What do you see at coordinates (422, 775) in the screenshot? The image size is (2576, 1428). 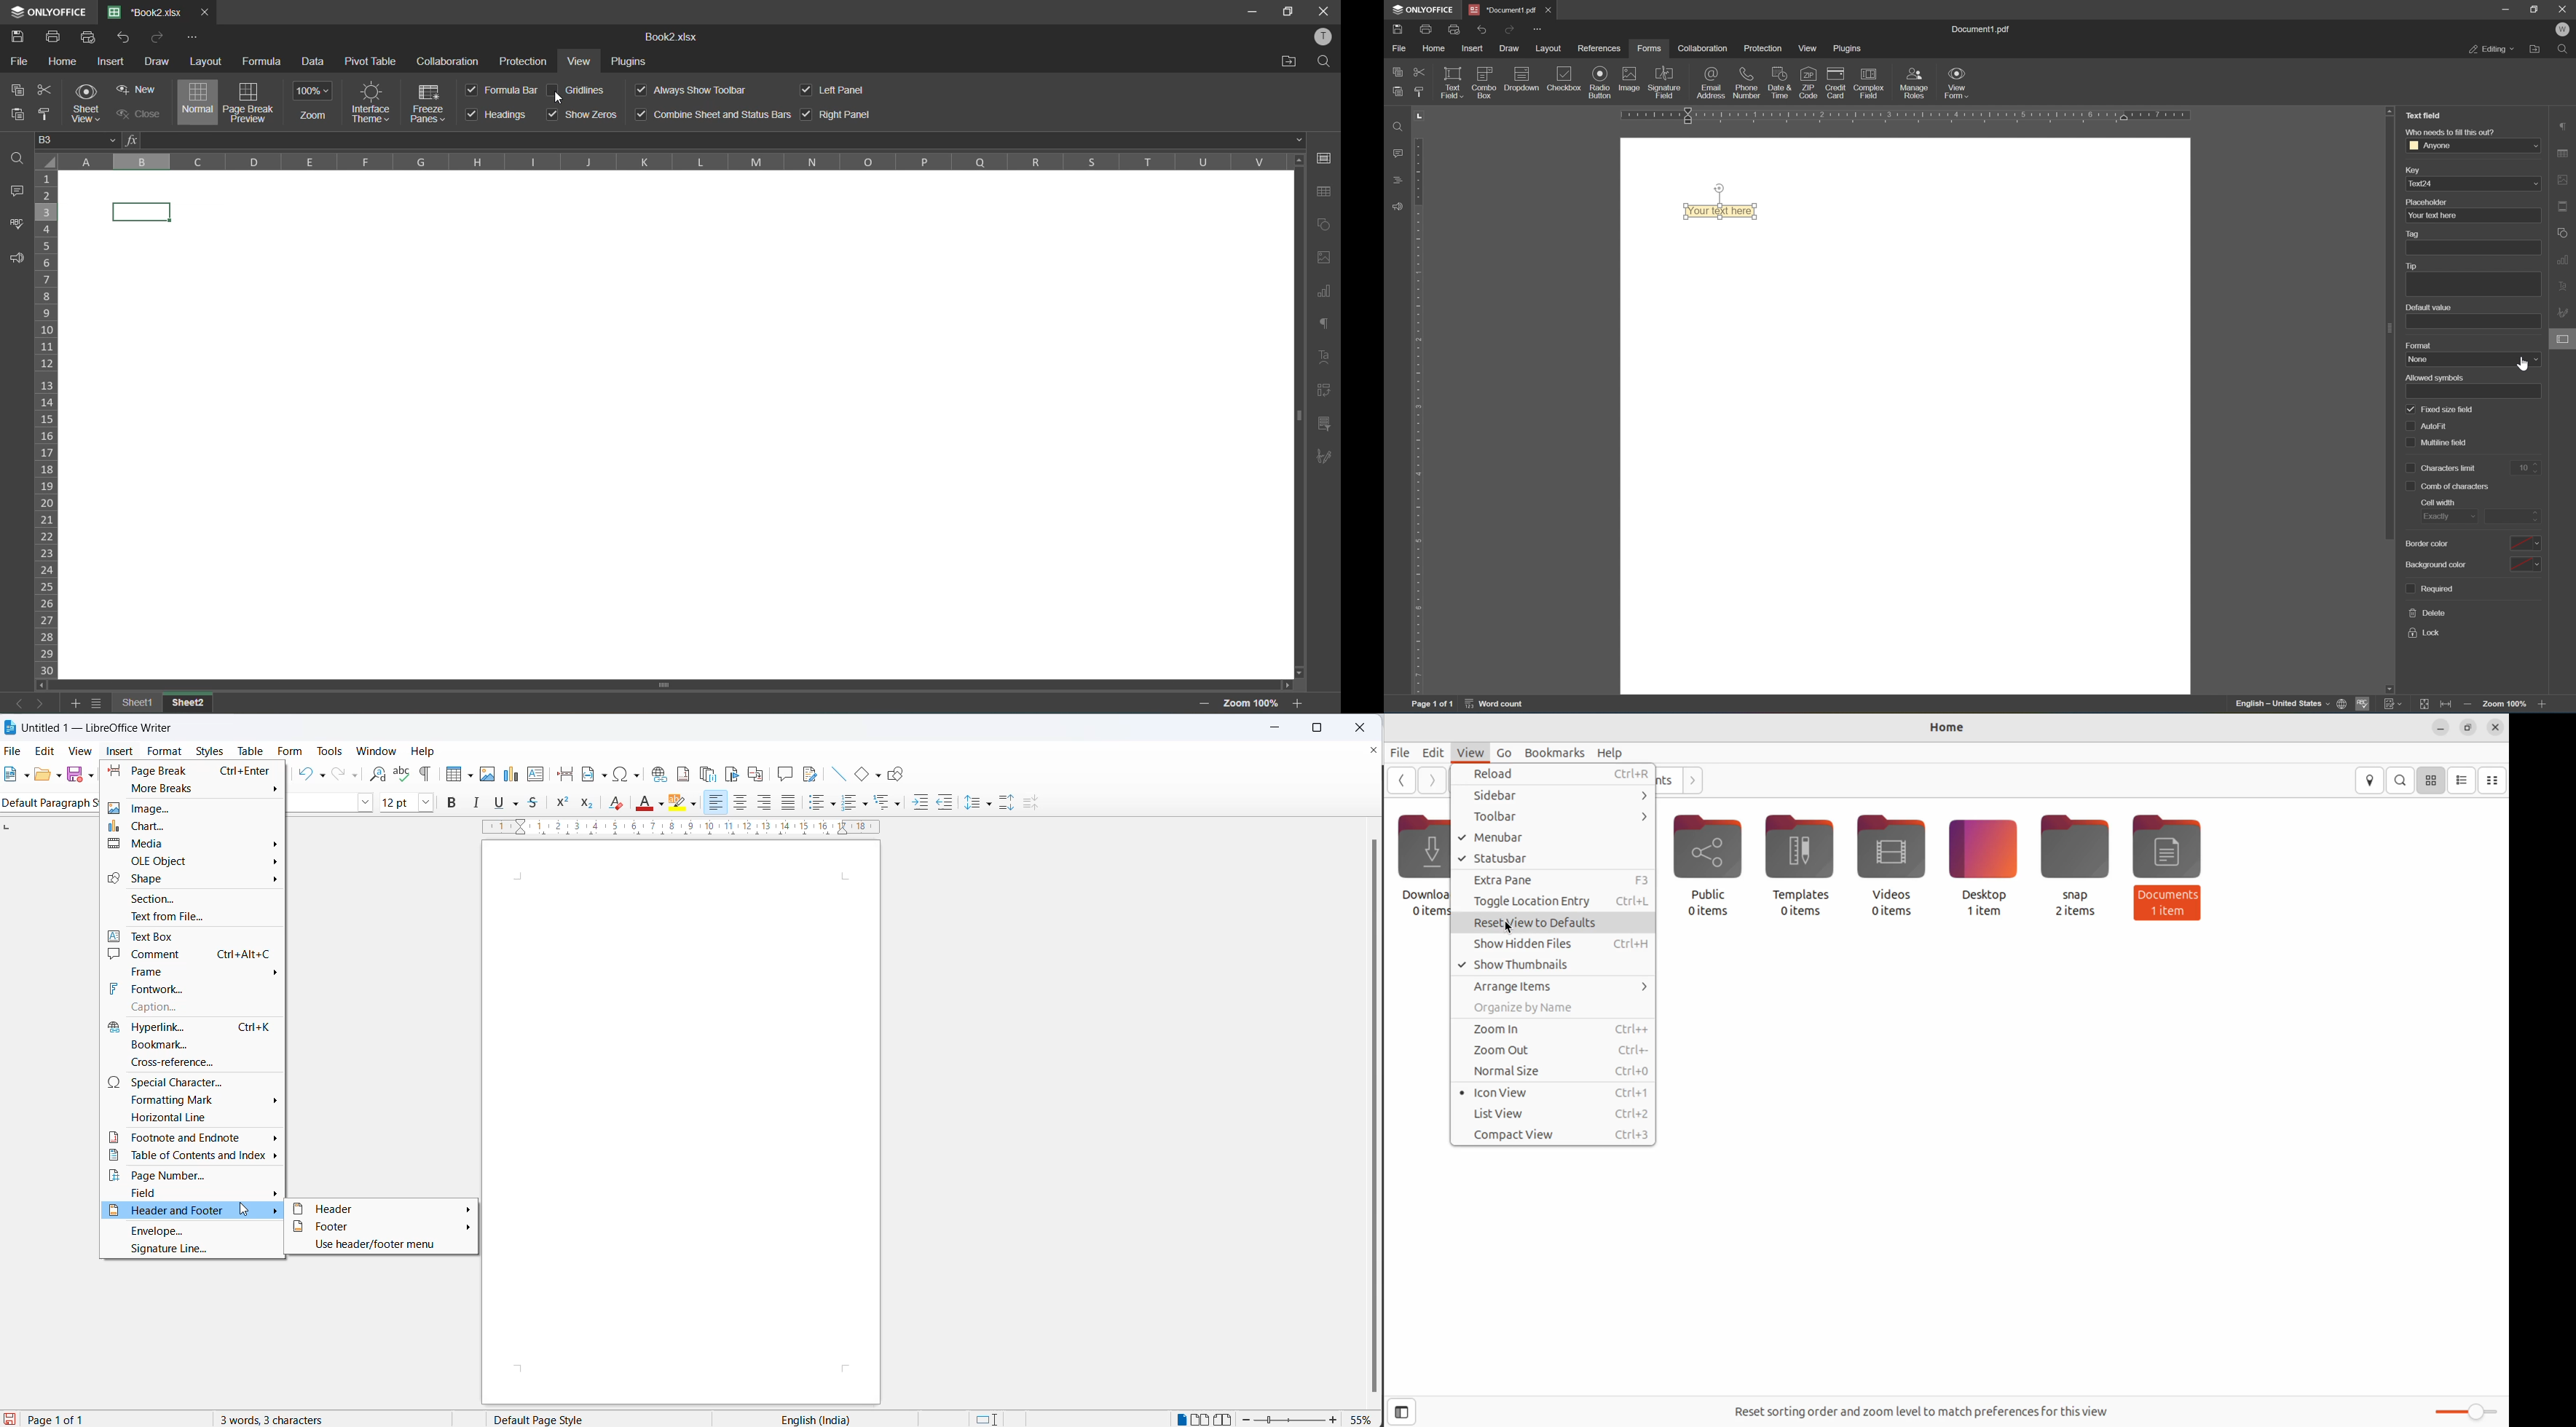 I see `toggle formatting marks` at bounding box center [422, 775].